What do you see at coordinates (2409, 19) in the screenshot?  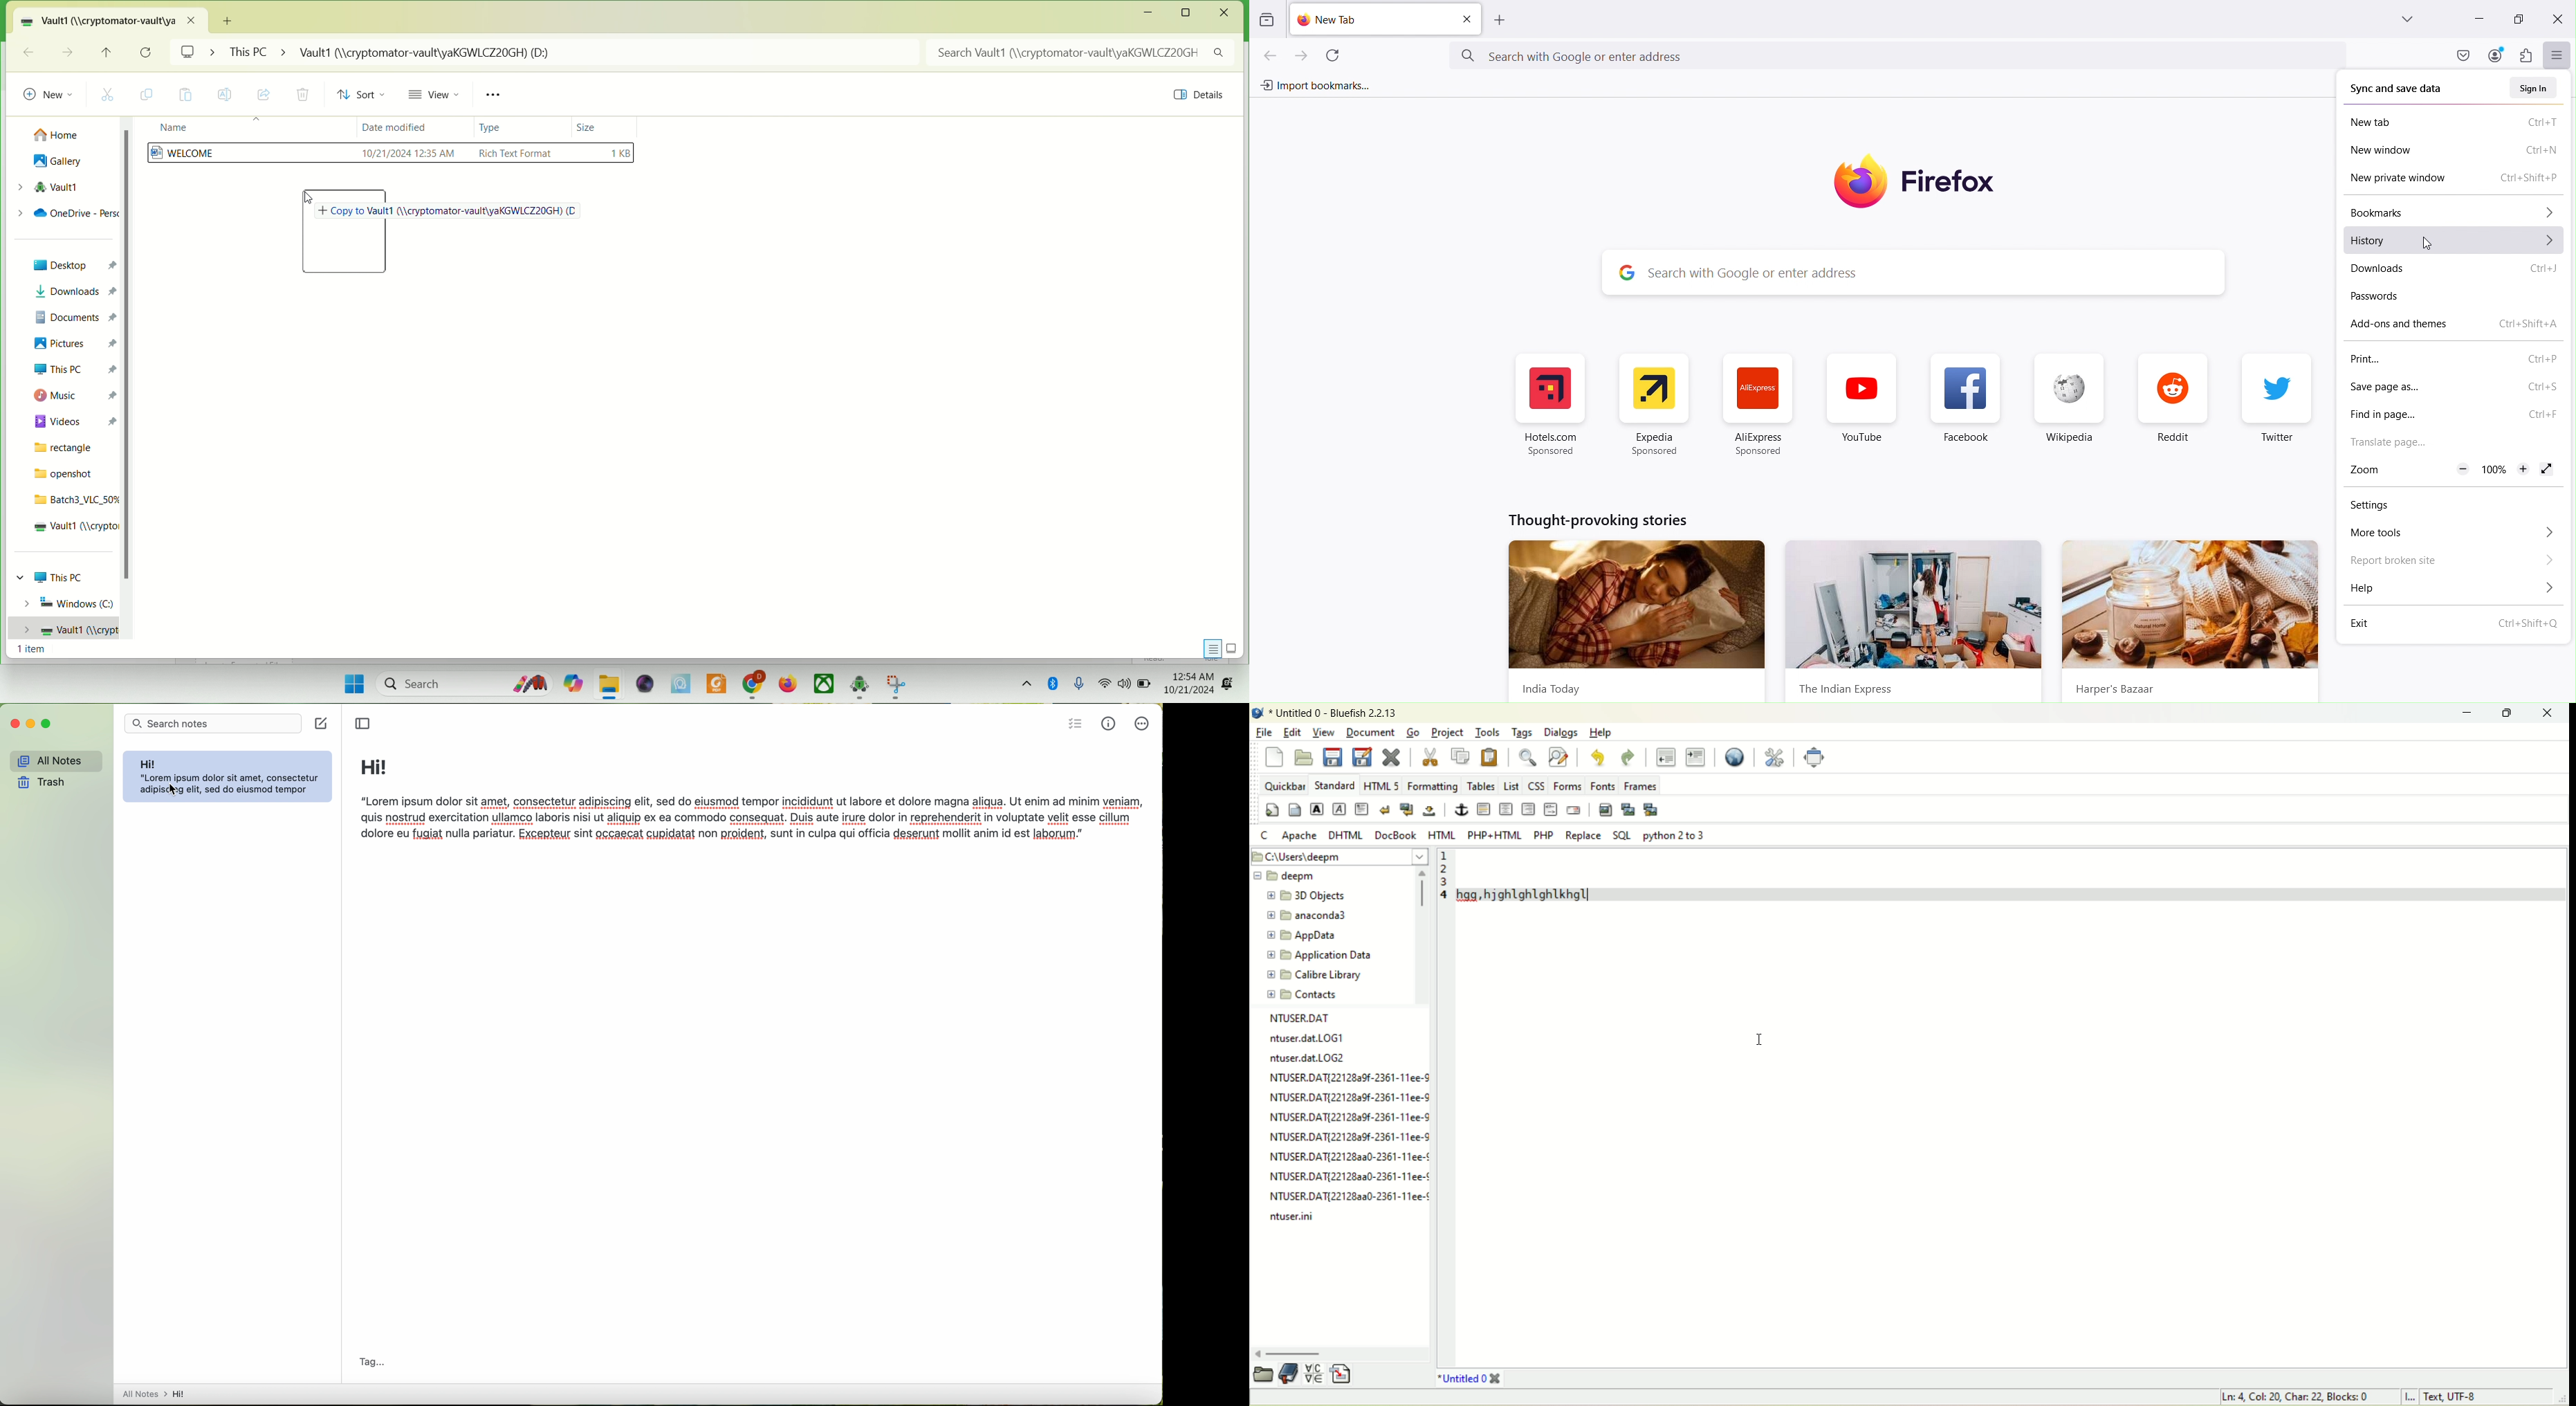 I see `List all tabs` at bounding box center [2409, 19].